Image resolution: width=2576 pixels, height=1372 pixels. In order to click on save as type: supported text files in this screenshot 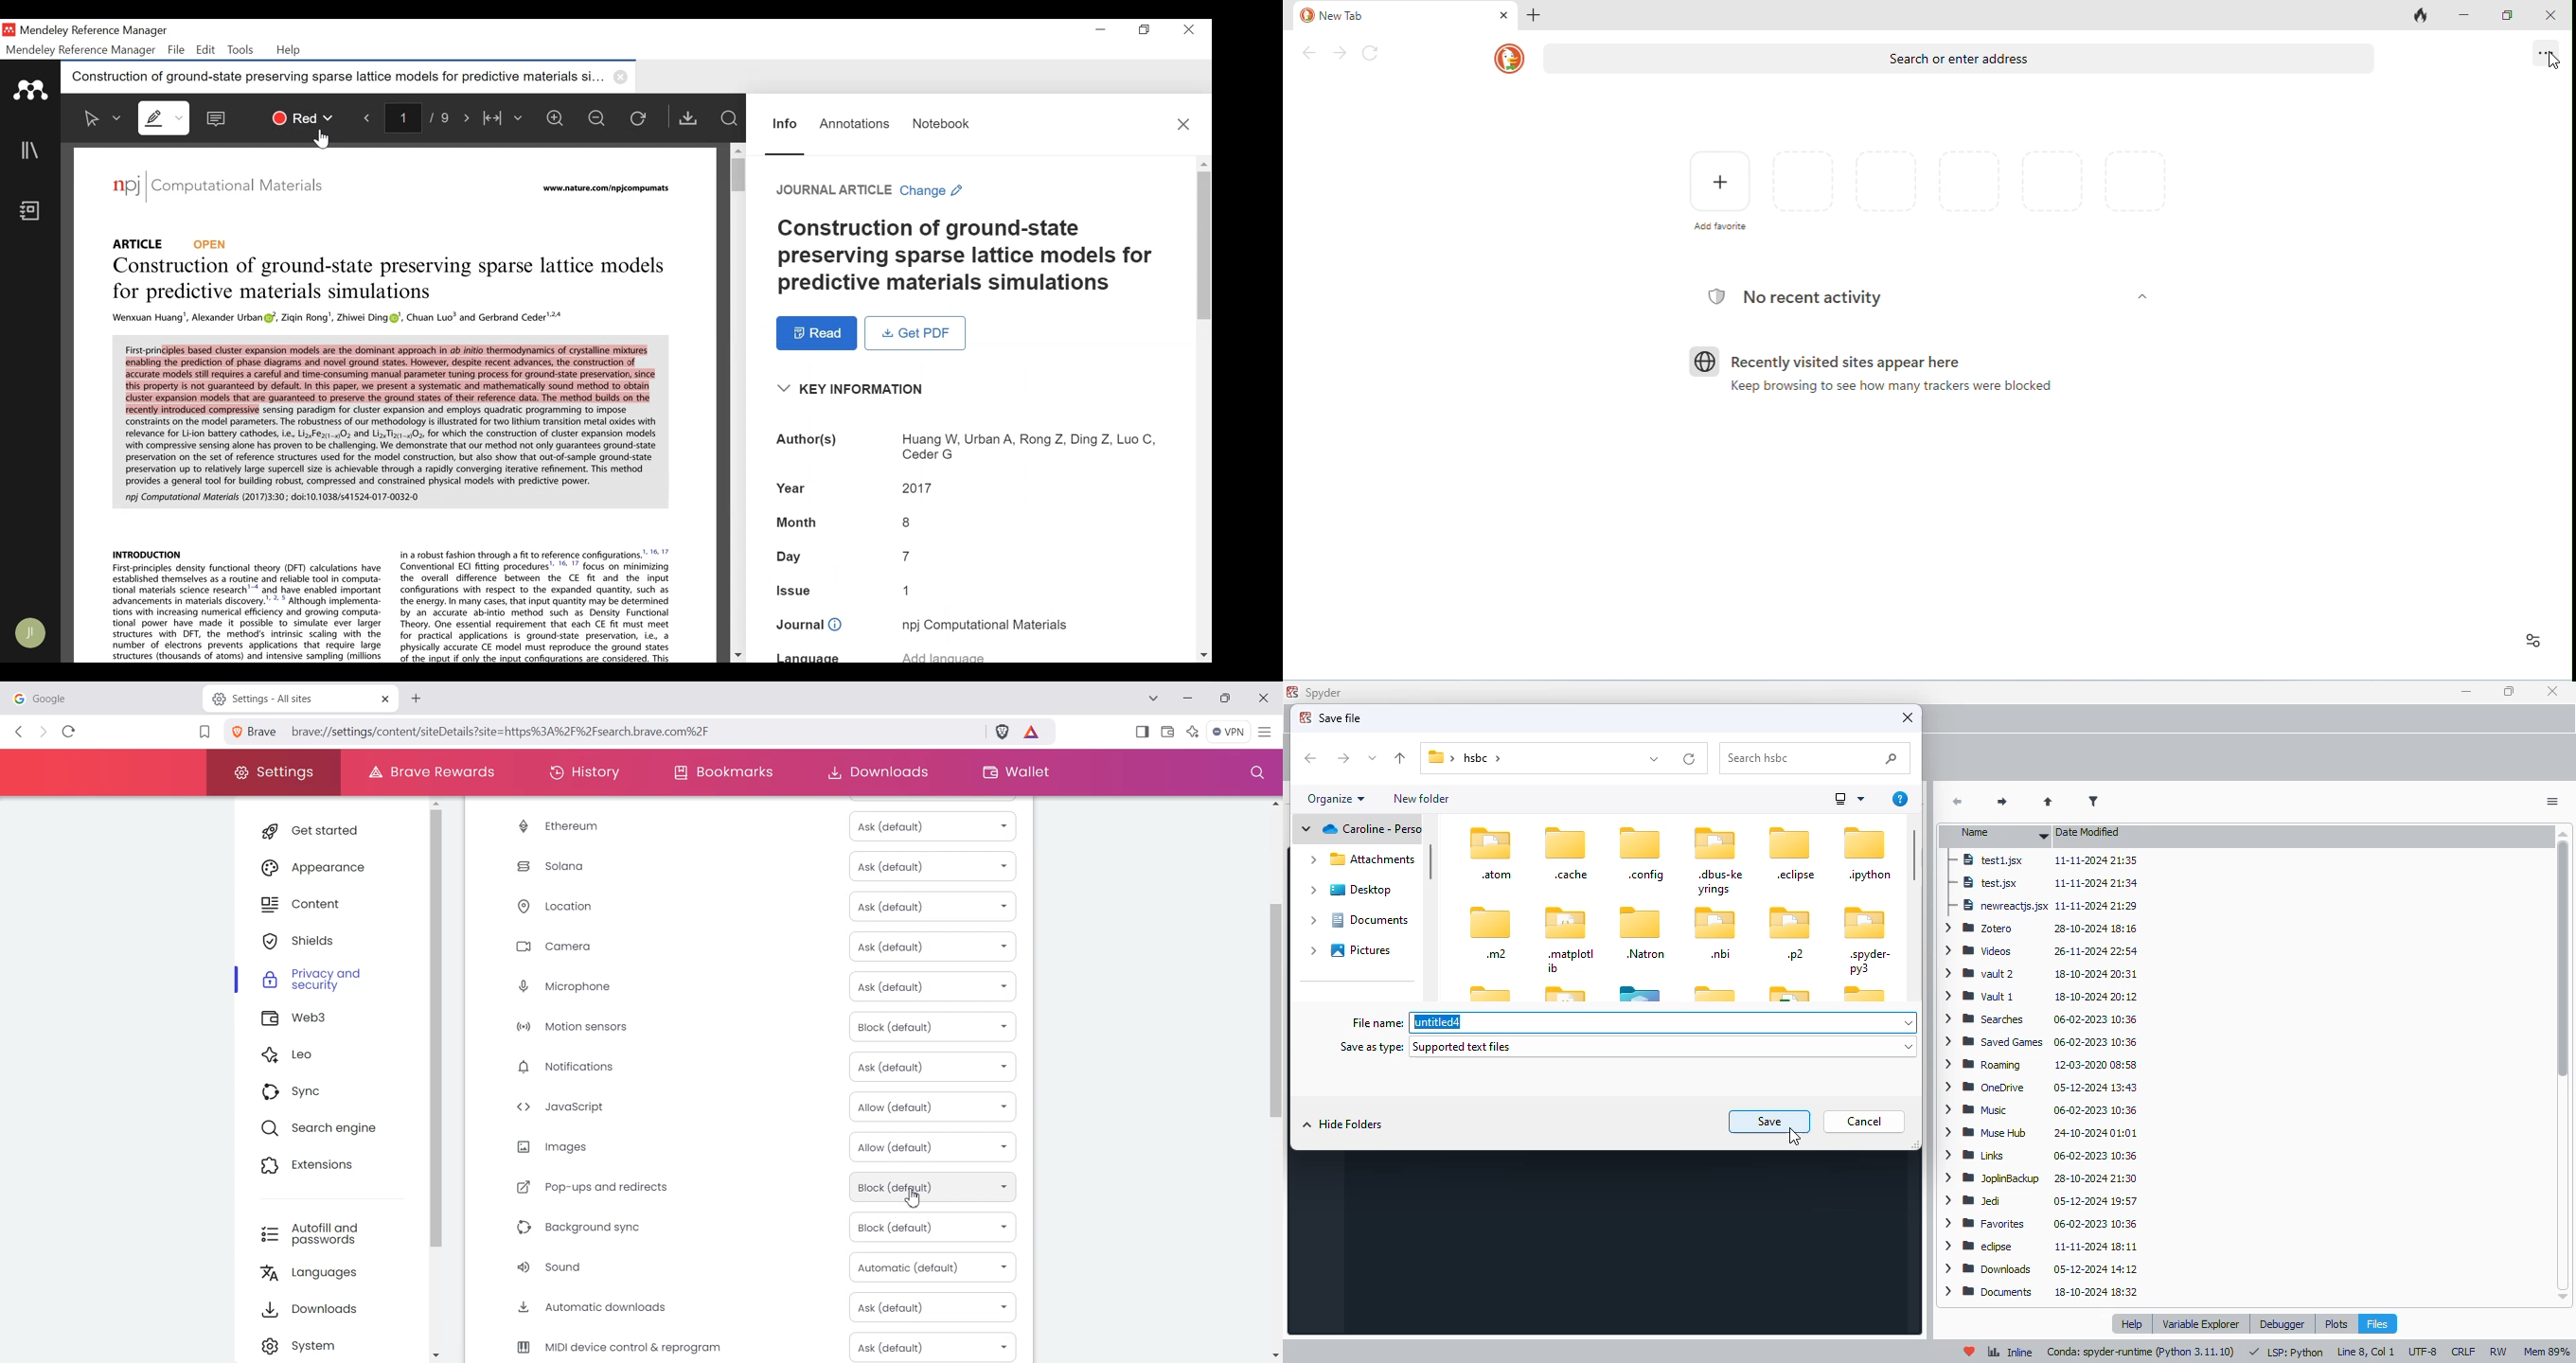, I will do `click(1626, 1046)`.